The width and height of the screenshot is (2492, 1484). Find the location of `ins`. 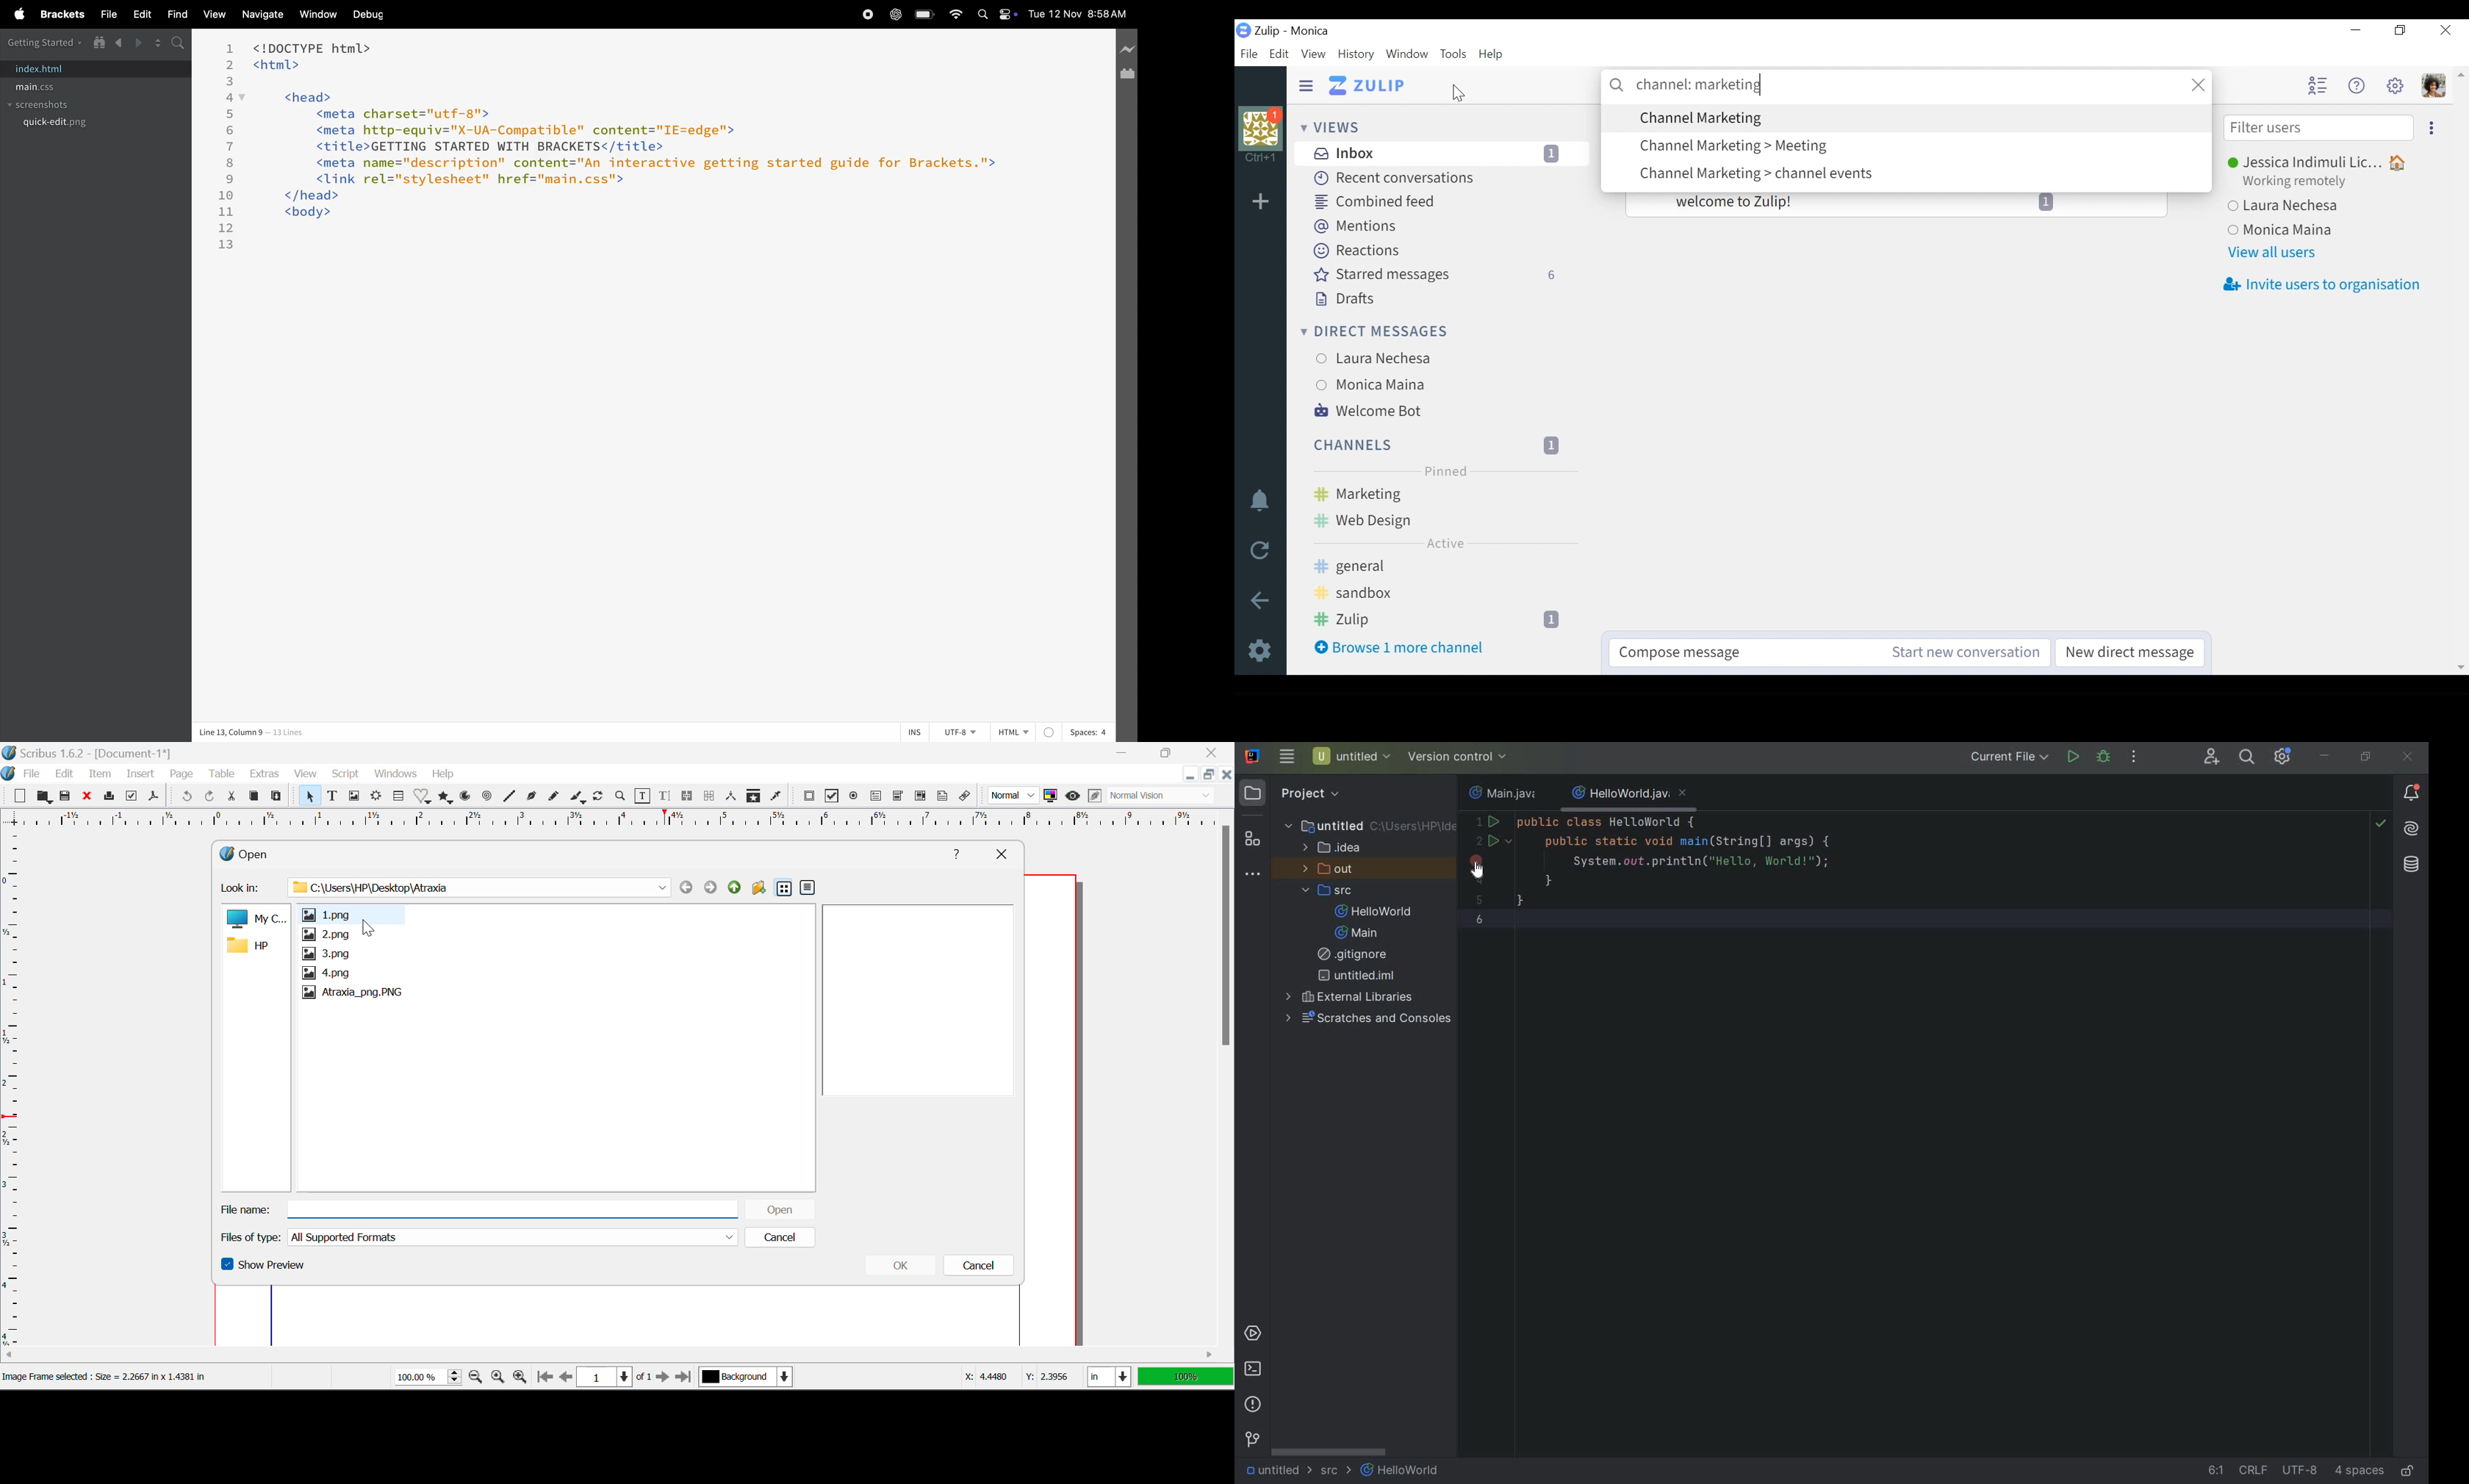

ins is located at coordinates (915, 732).